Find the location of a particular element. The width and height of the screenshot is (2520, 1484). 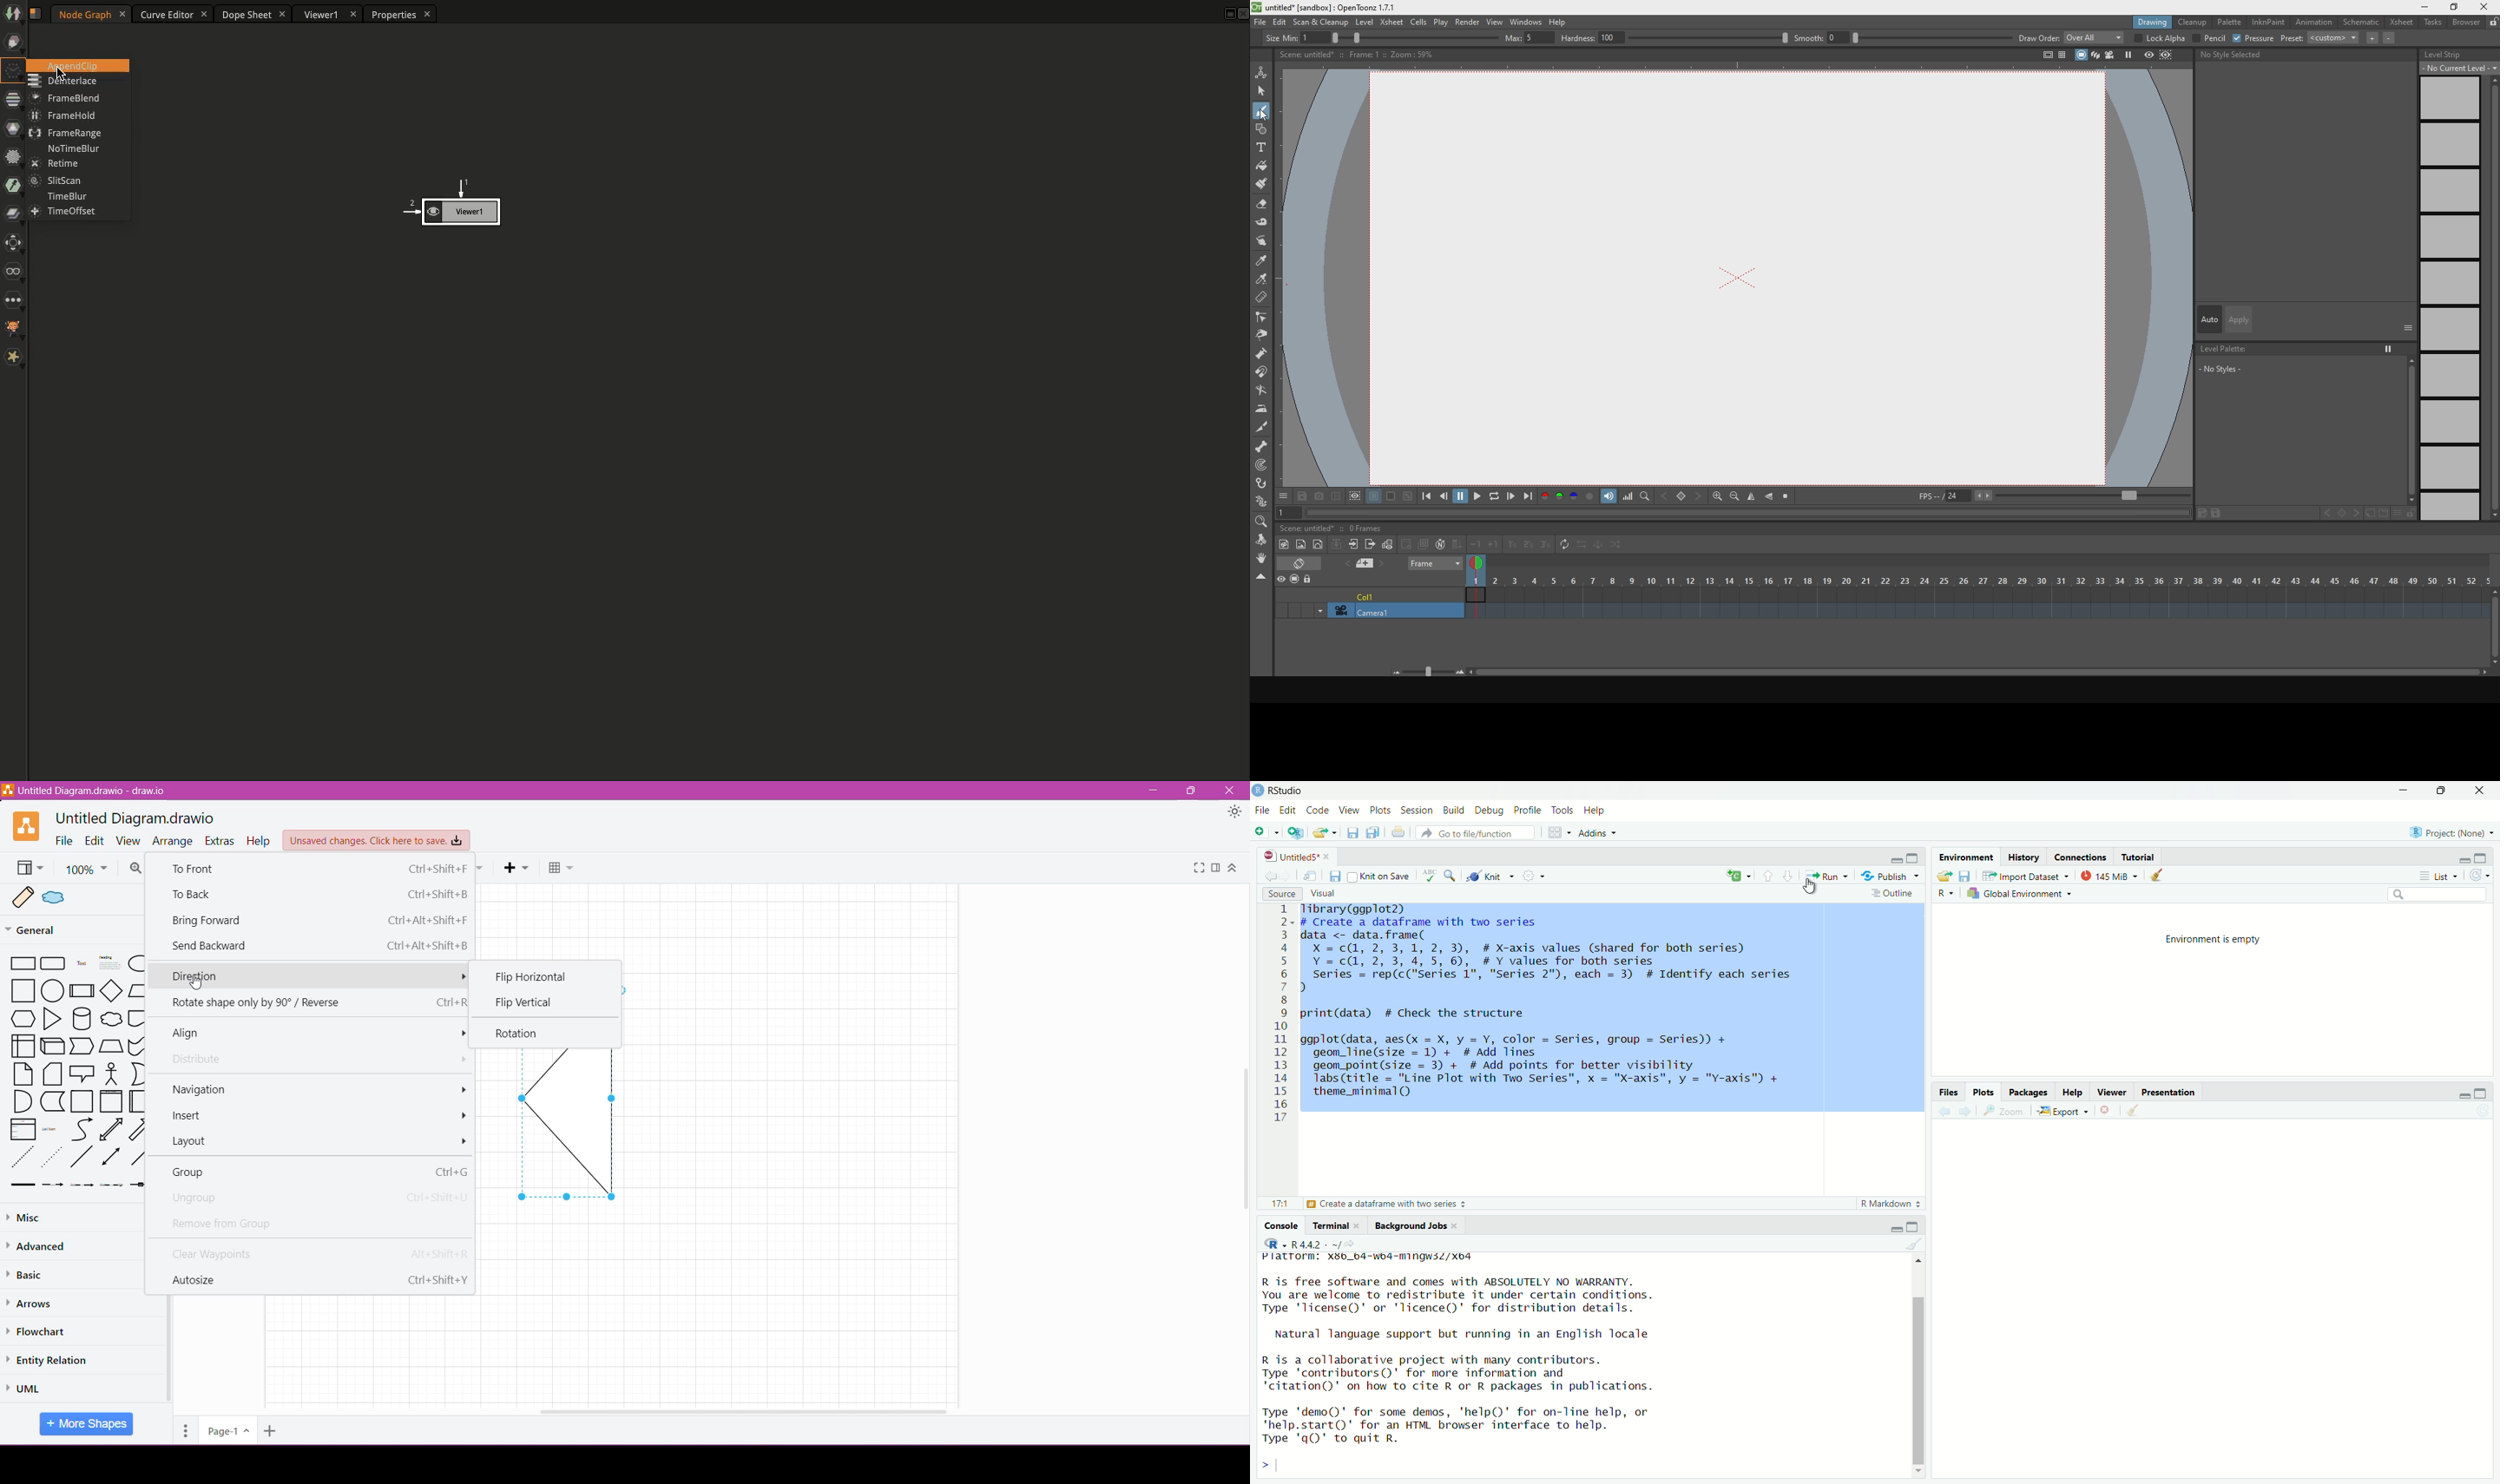

View is located at coordinates (29, 868).